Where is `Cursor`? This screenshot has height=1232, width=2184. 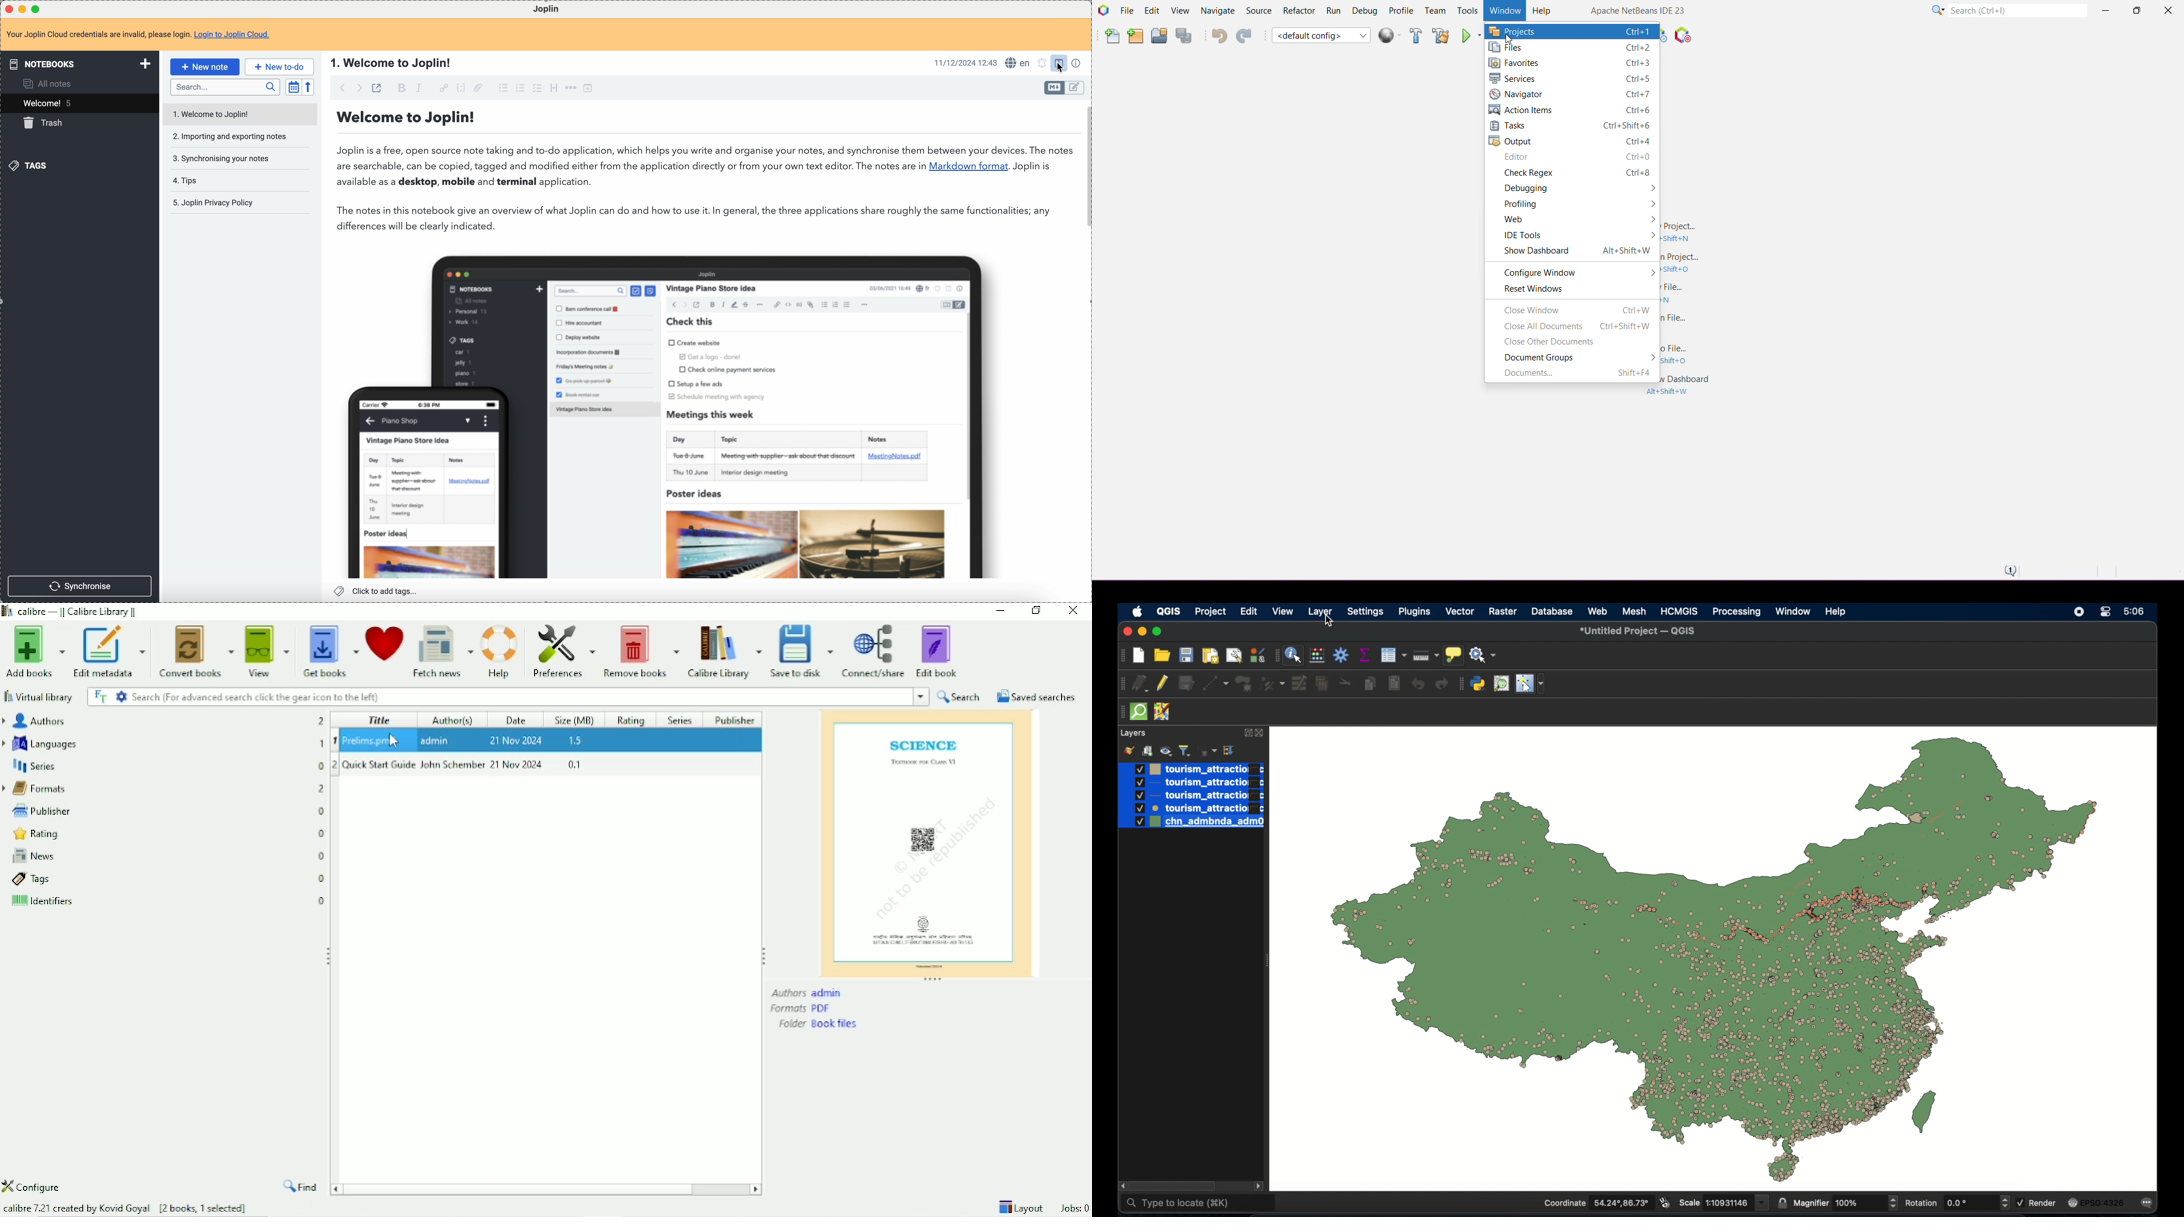
Cursor is located at coordinates (1060, 67).